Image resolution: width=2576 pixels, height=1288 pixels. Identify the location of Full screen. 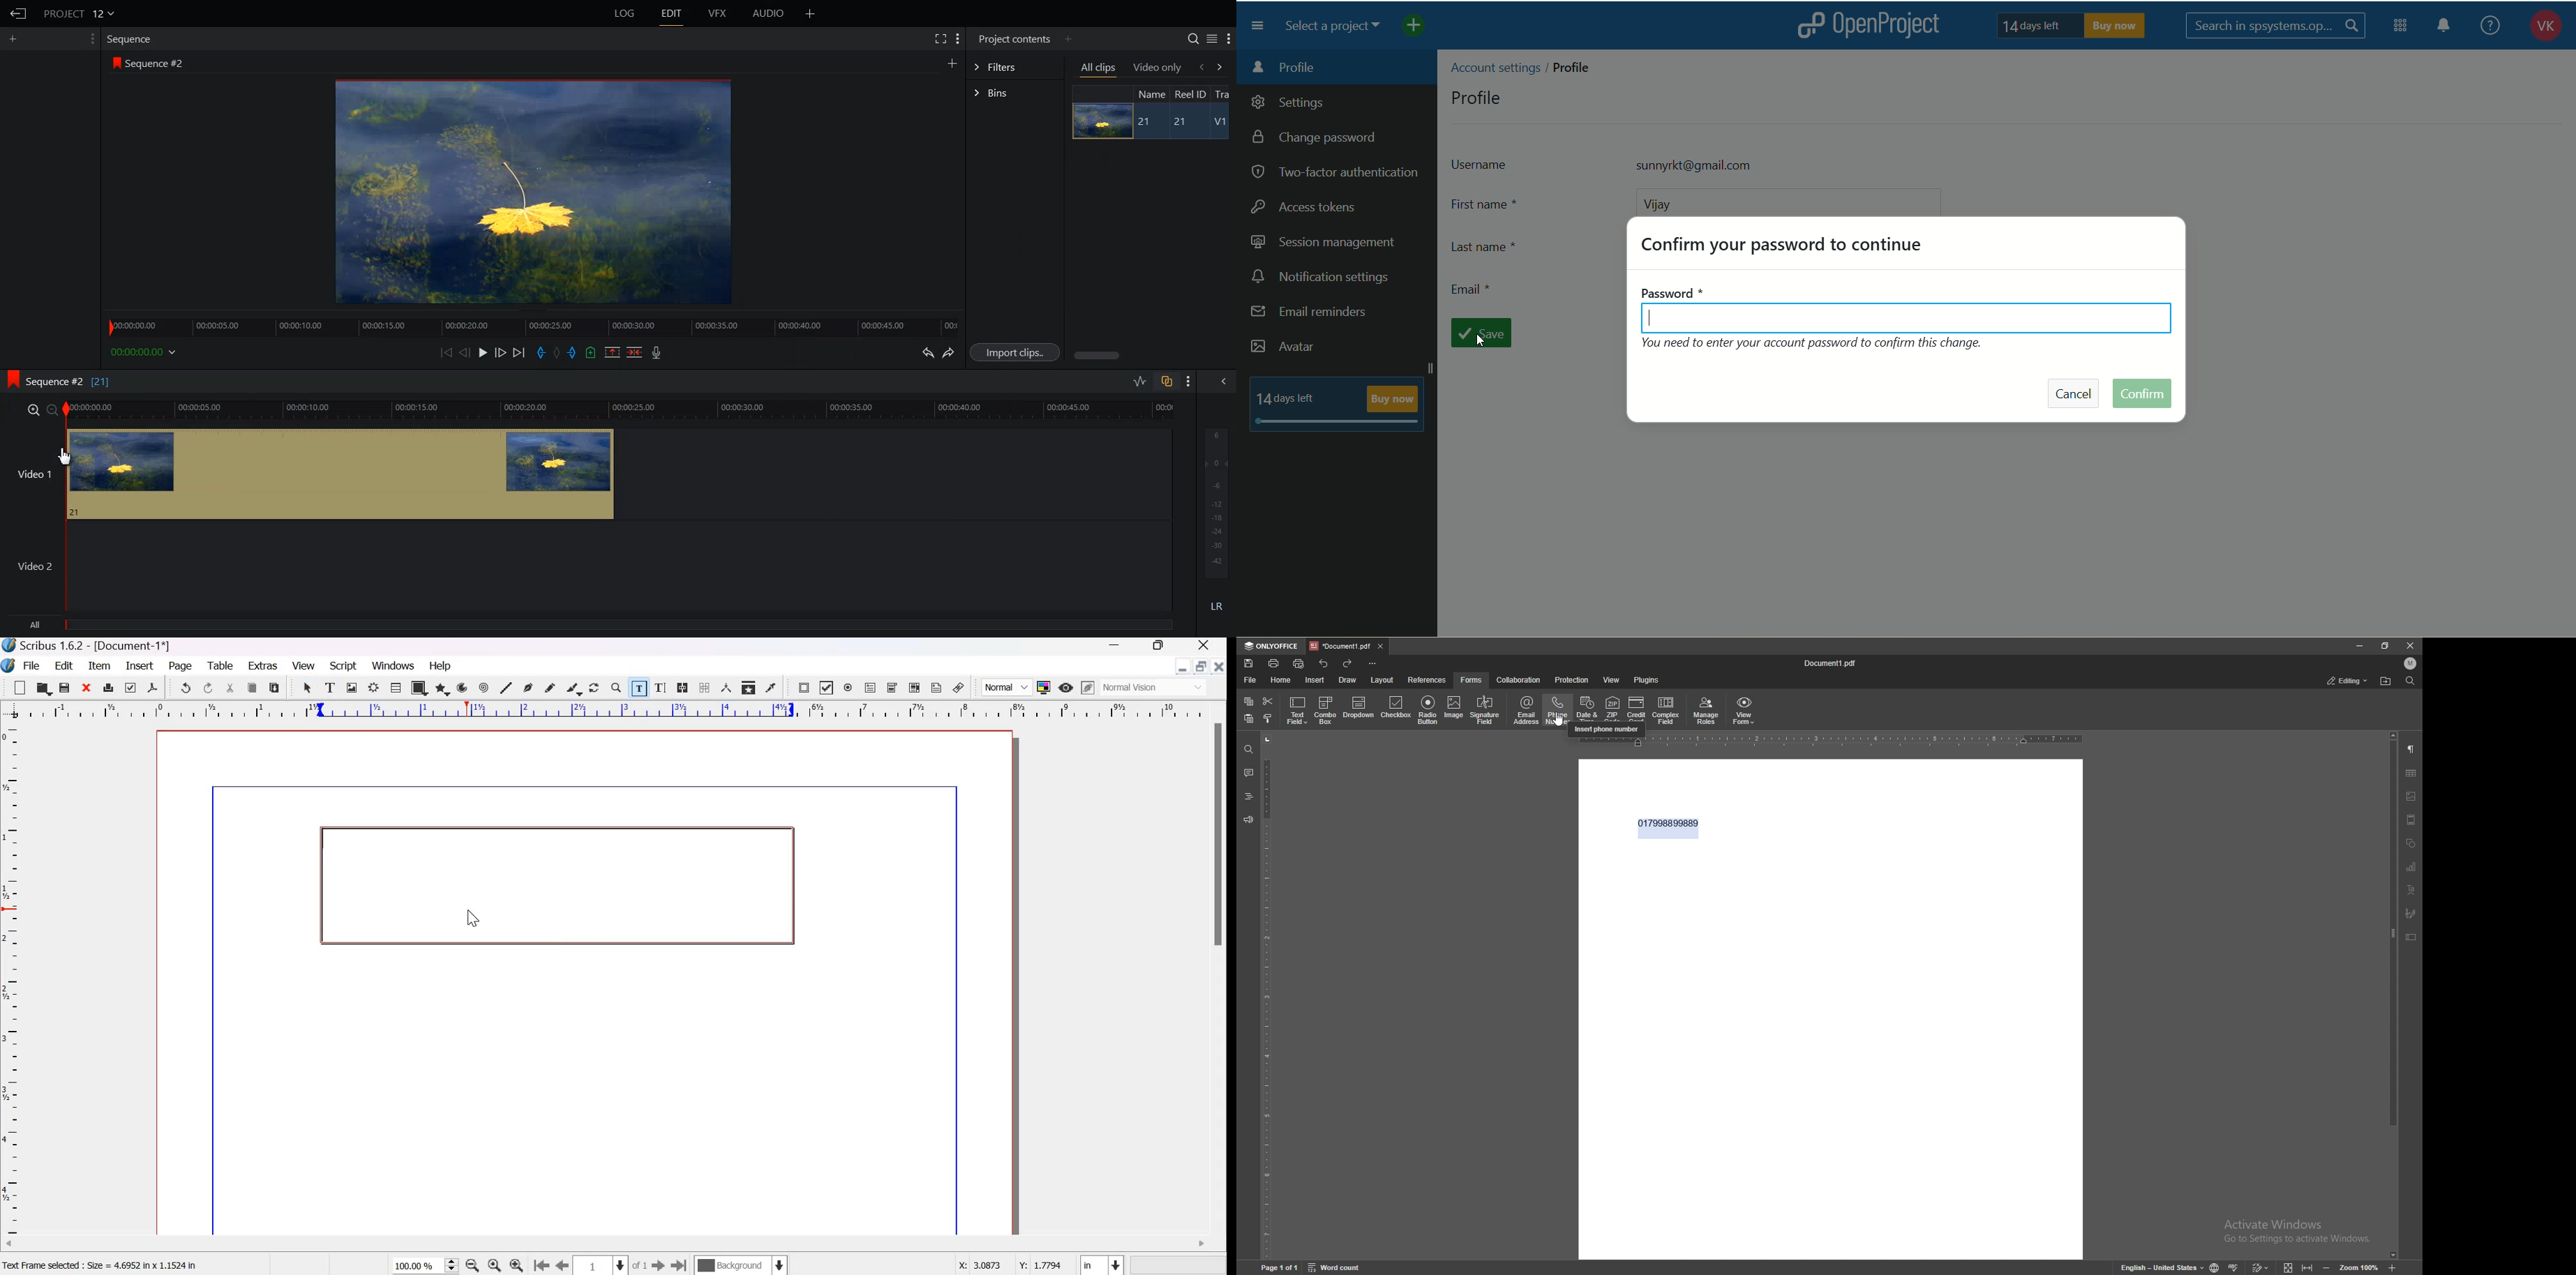
(940, 37).